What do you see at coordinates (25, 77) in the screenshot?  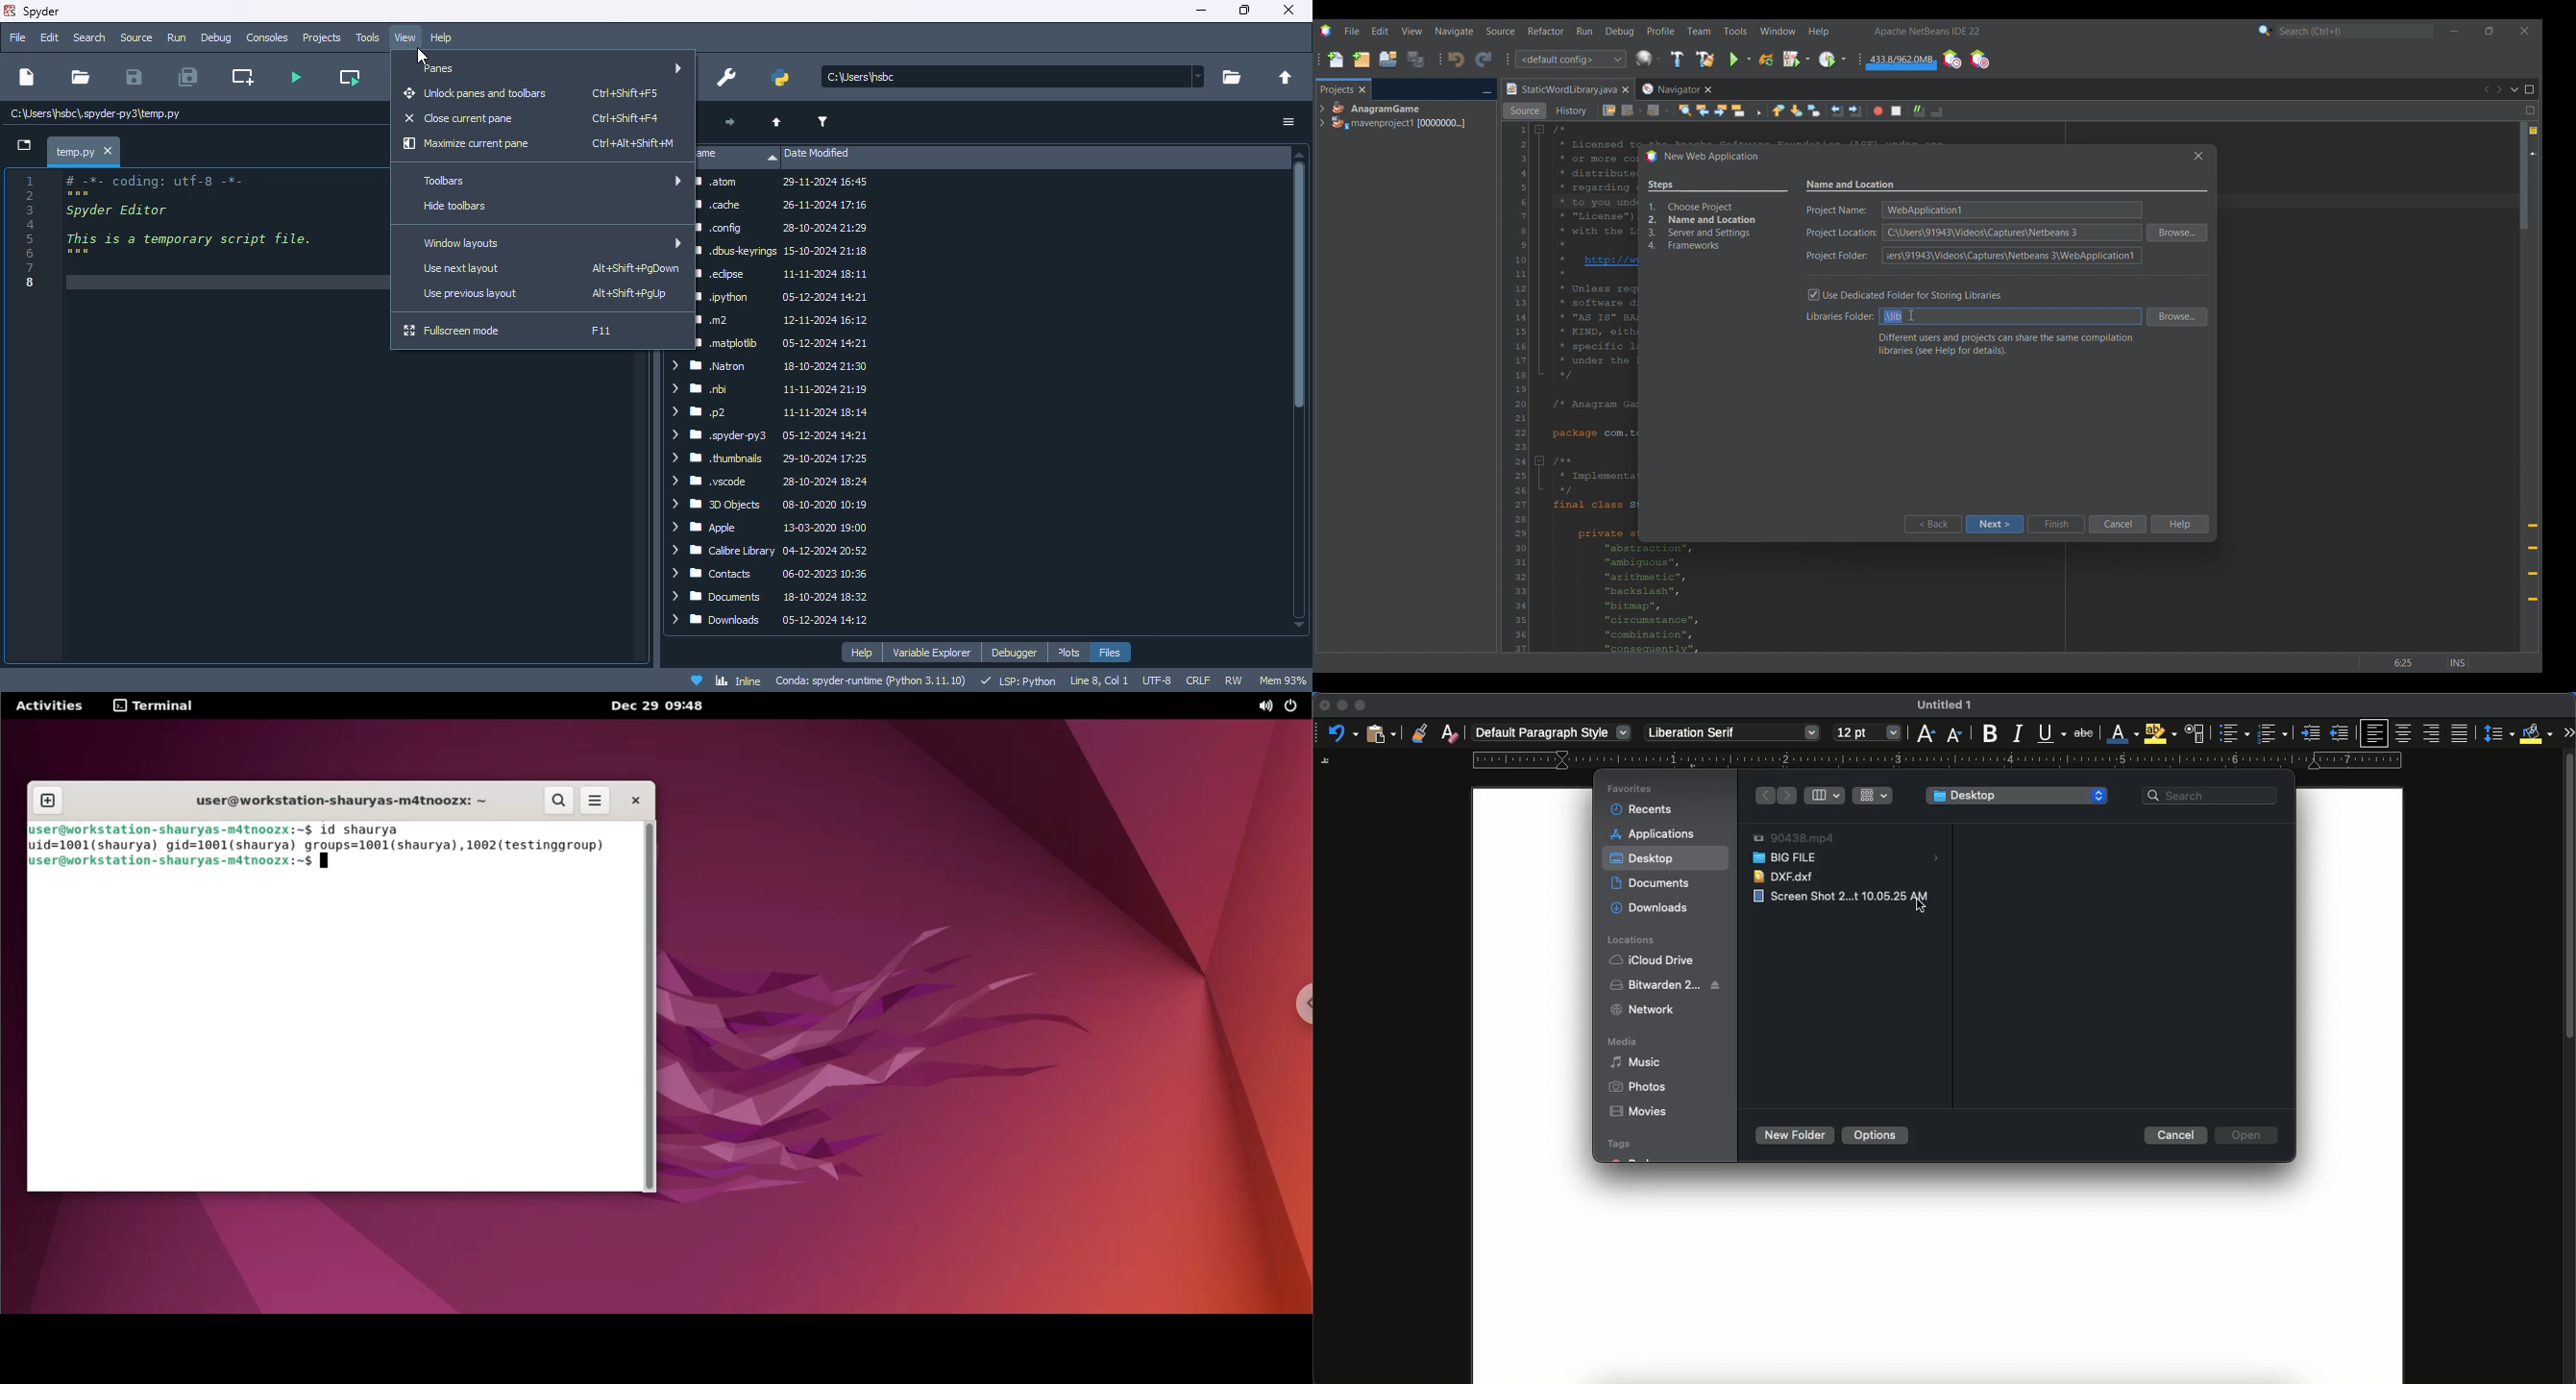 I see `new file` at bounding box center [25, 77].